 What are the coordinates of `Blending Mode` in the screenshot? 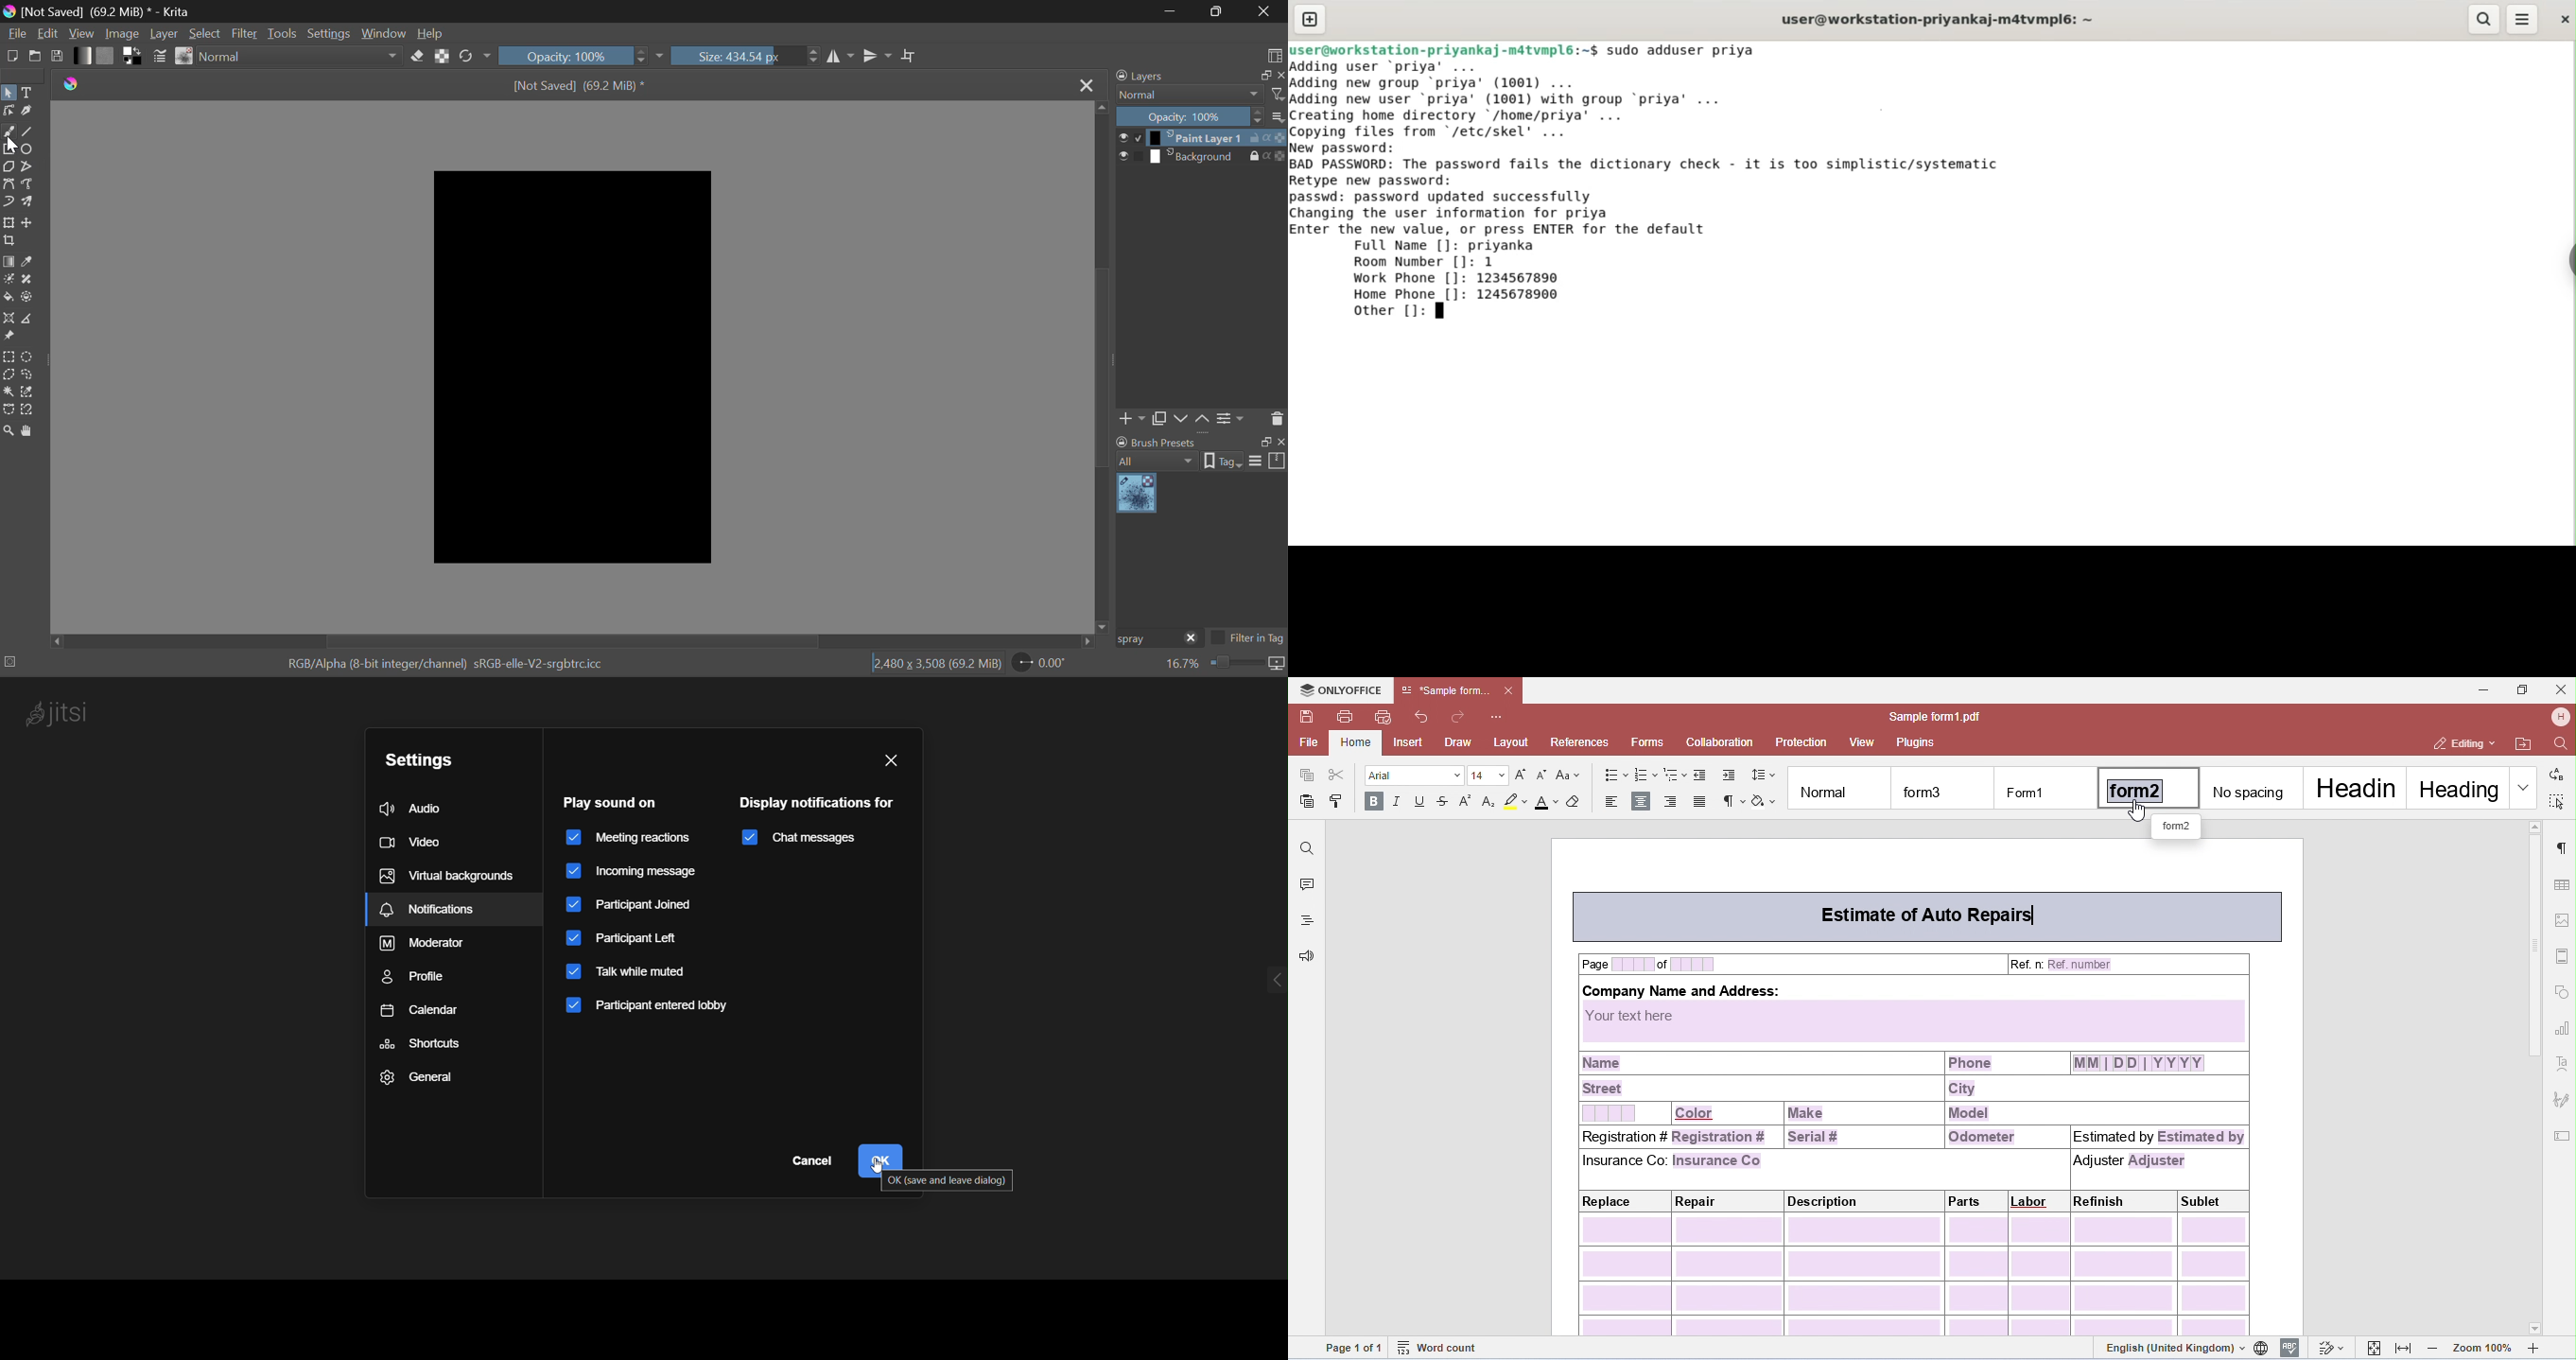 It's located at (301, 56).